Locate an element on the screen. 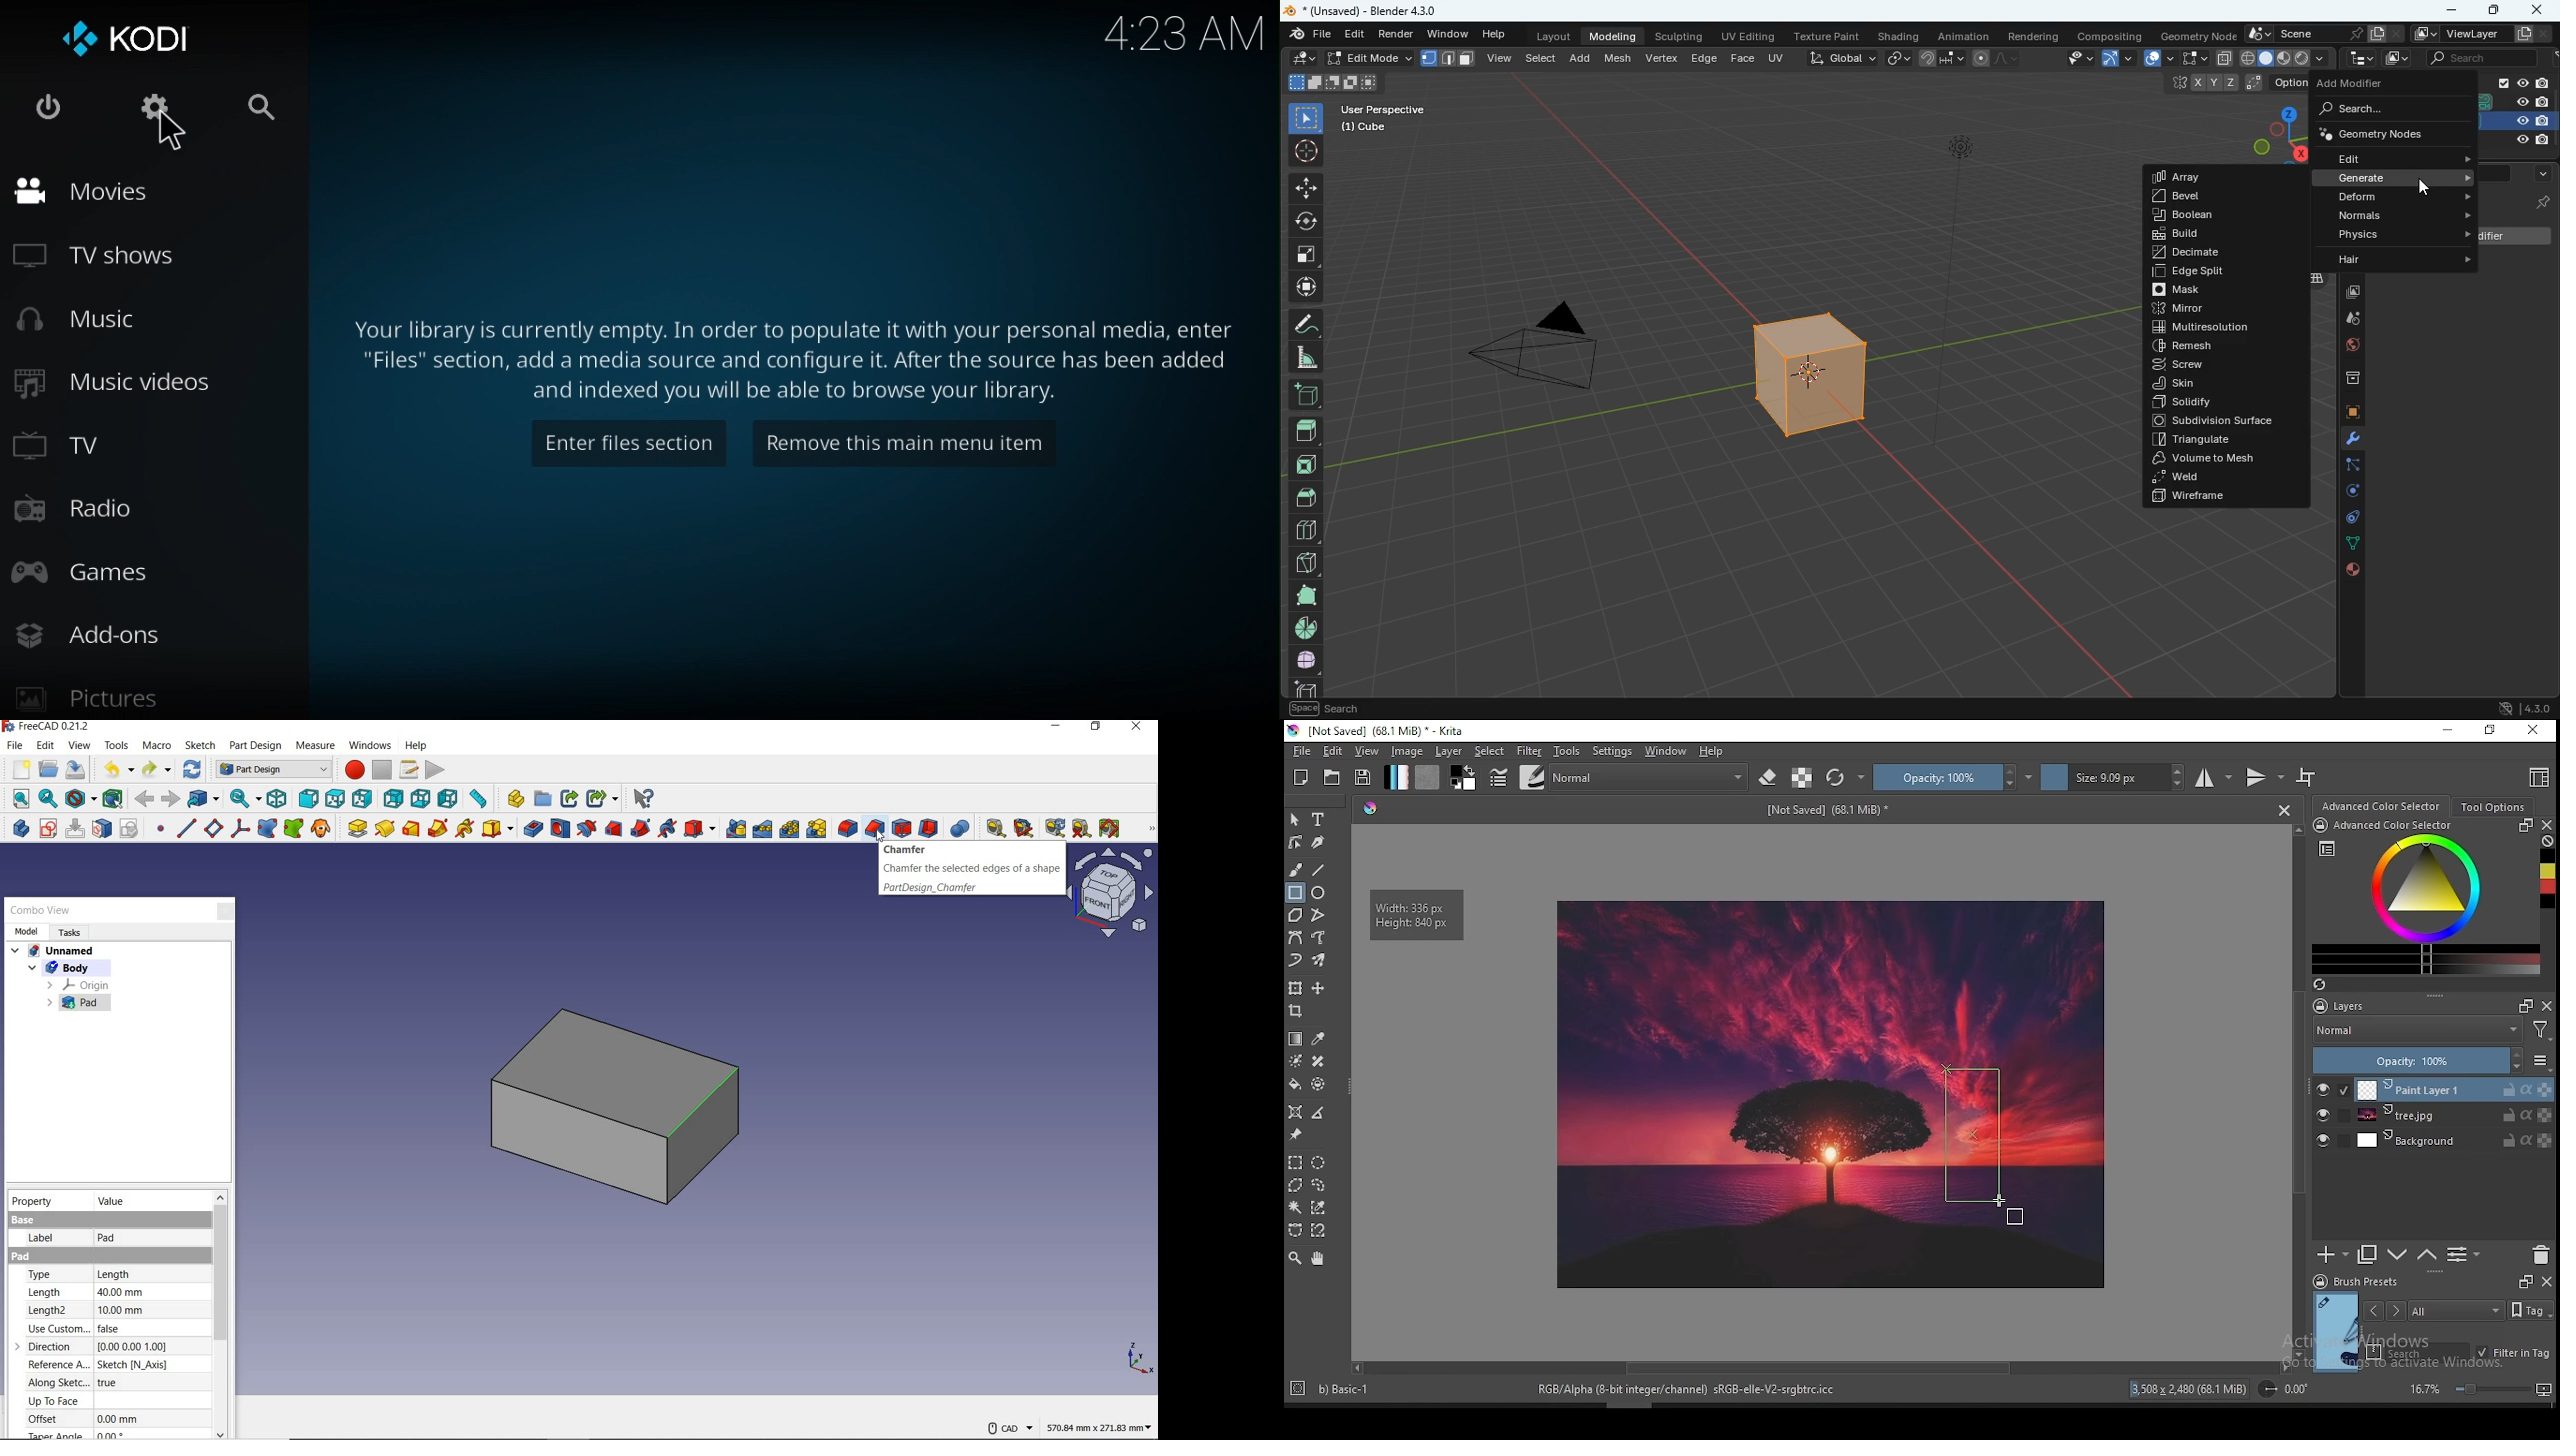 The image size is (2576, 1456). ceate body is located at coordinates (19, 828).